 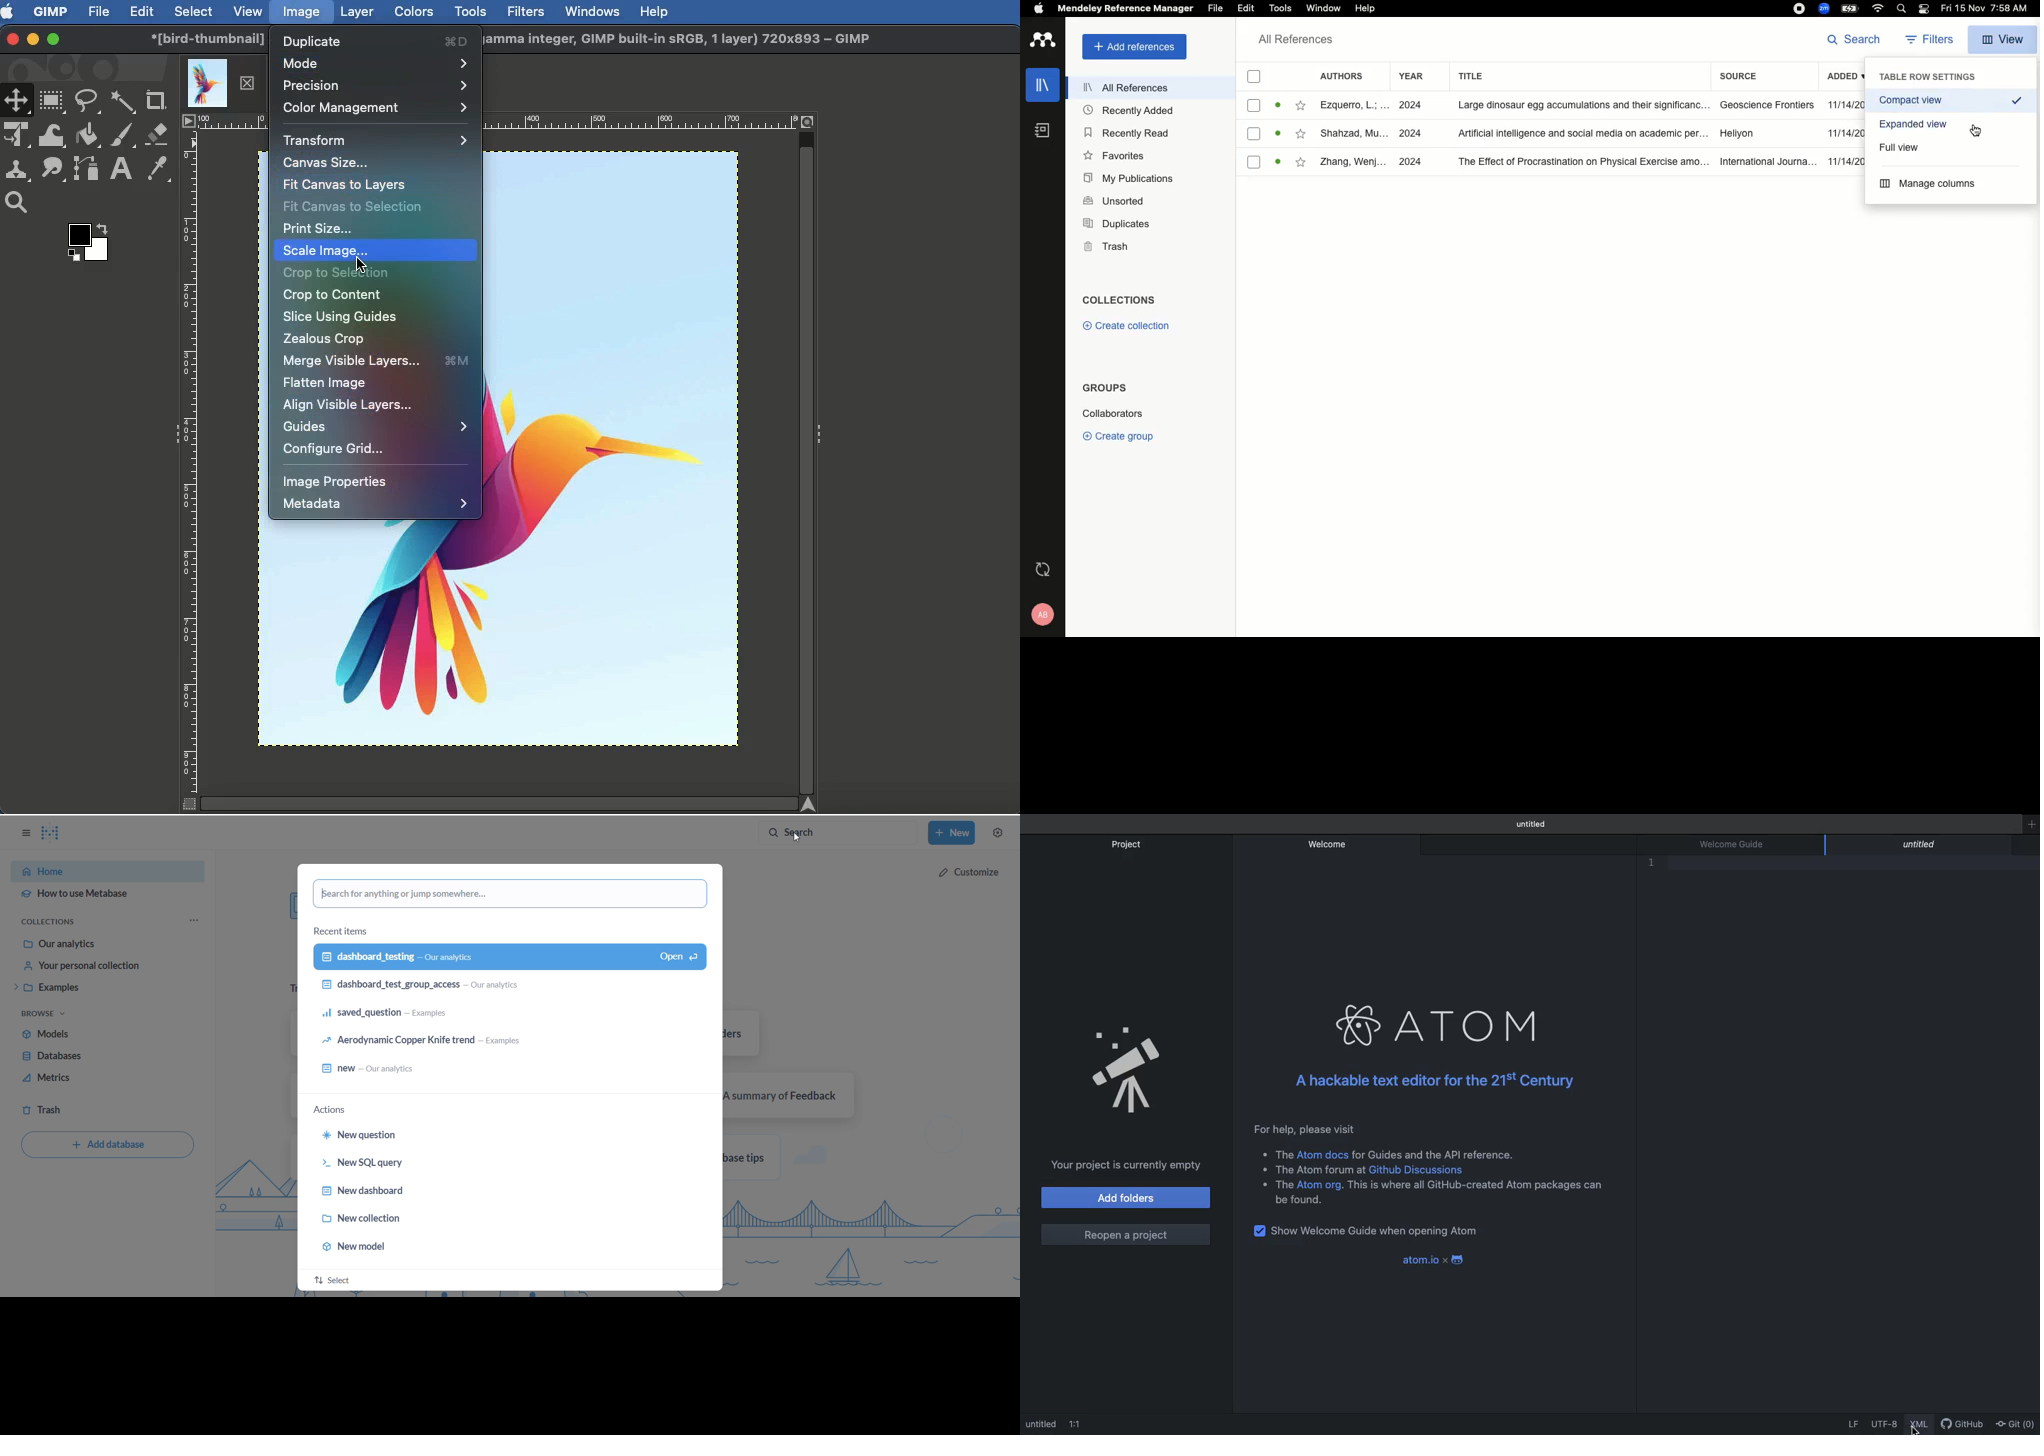 I want to click on Window, so click(x=1325, y=9).